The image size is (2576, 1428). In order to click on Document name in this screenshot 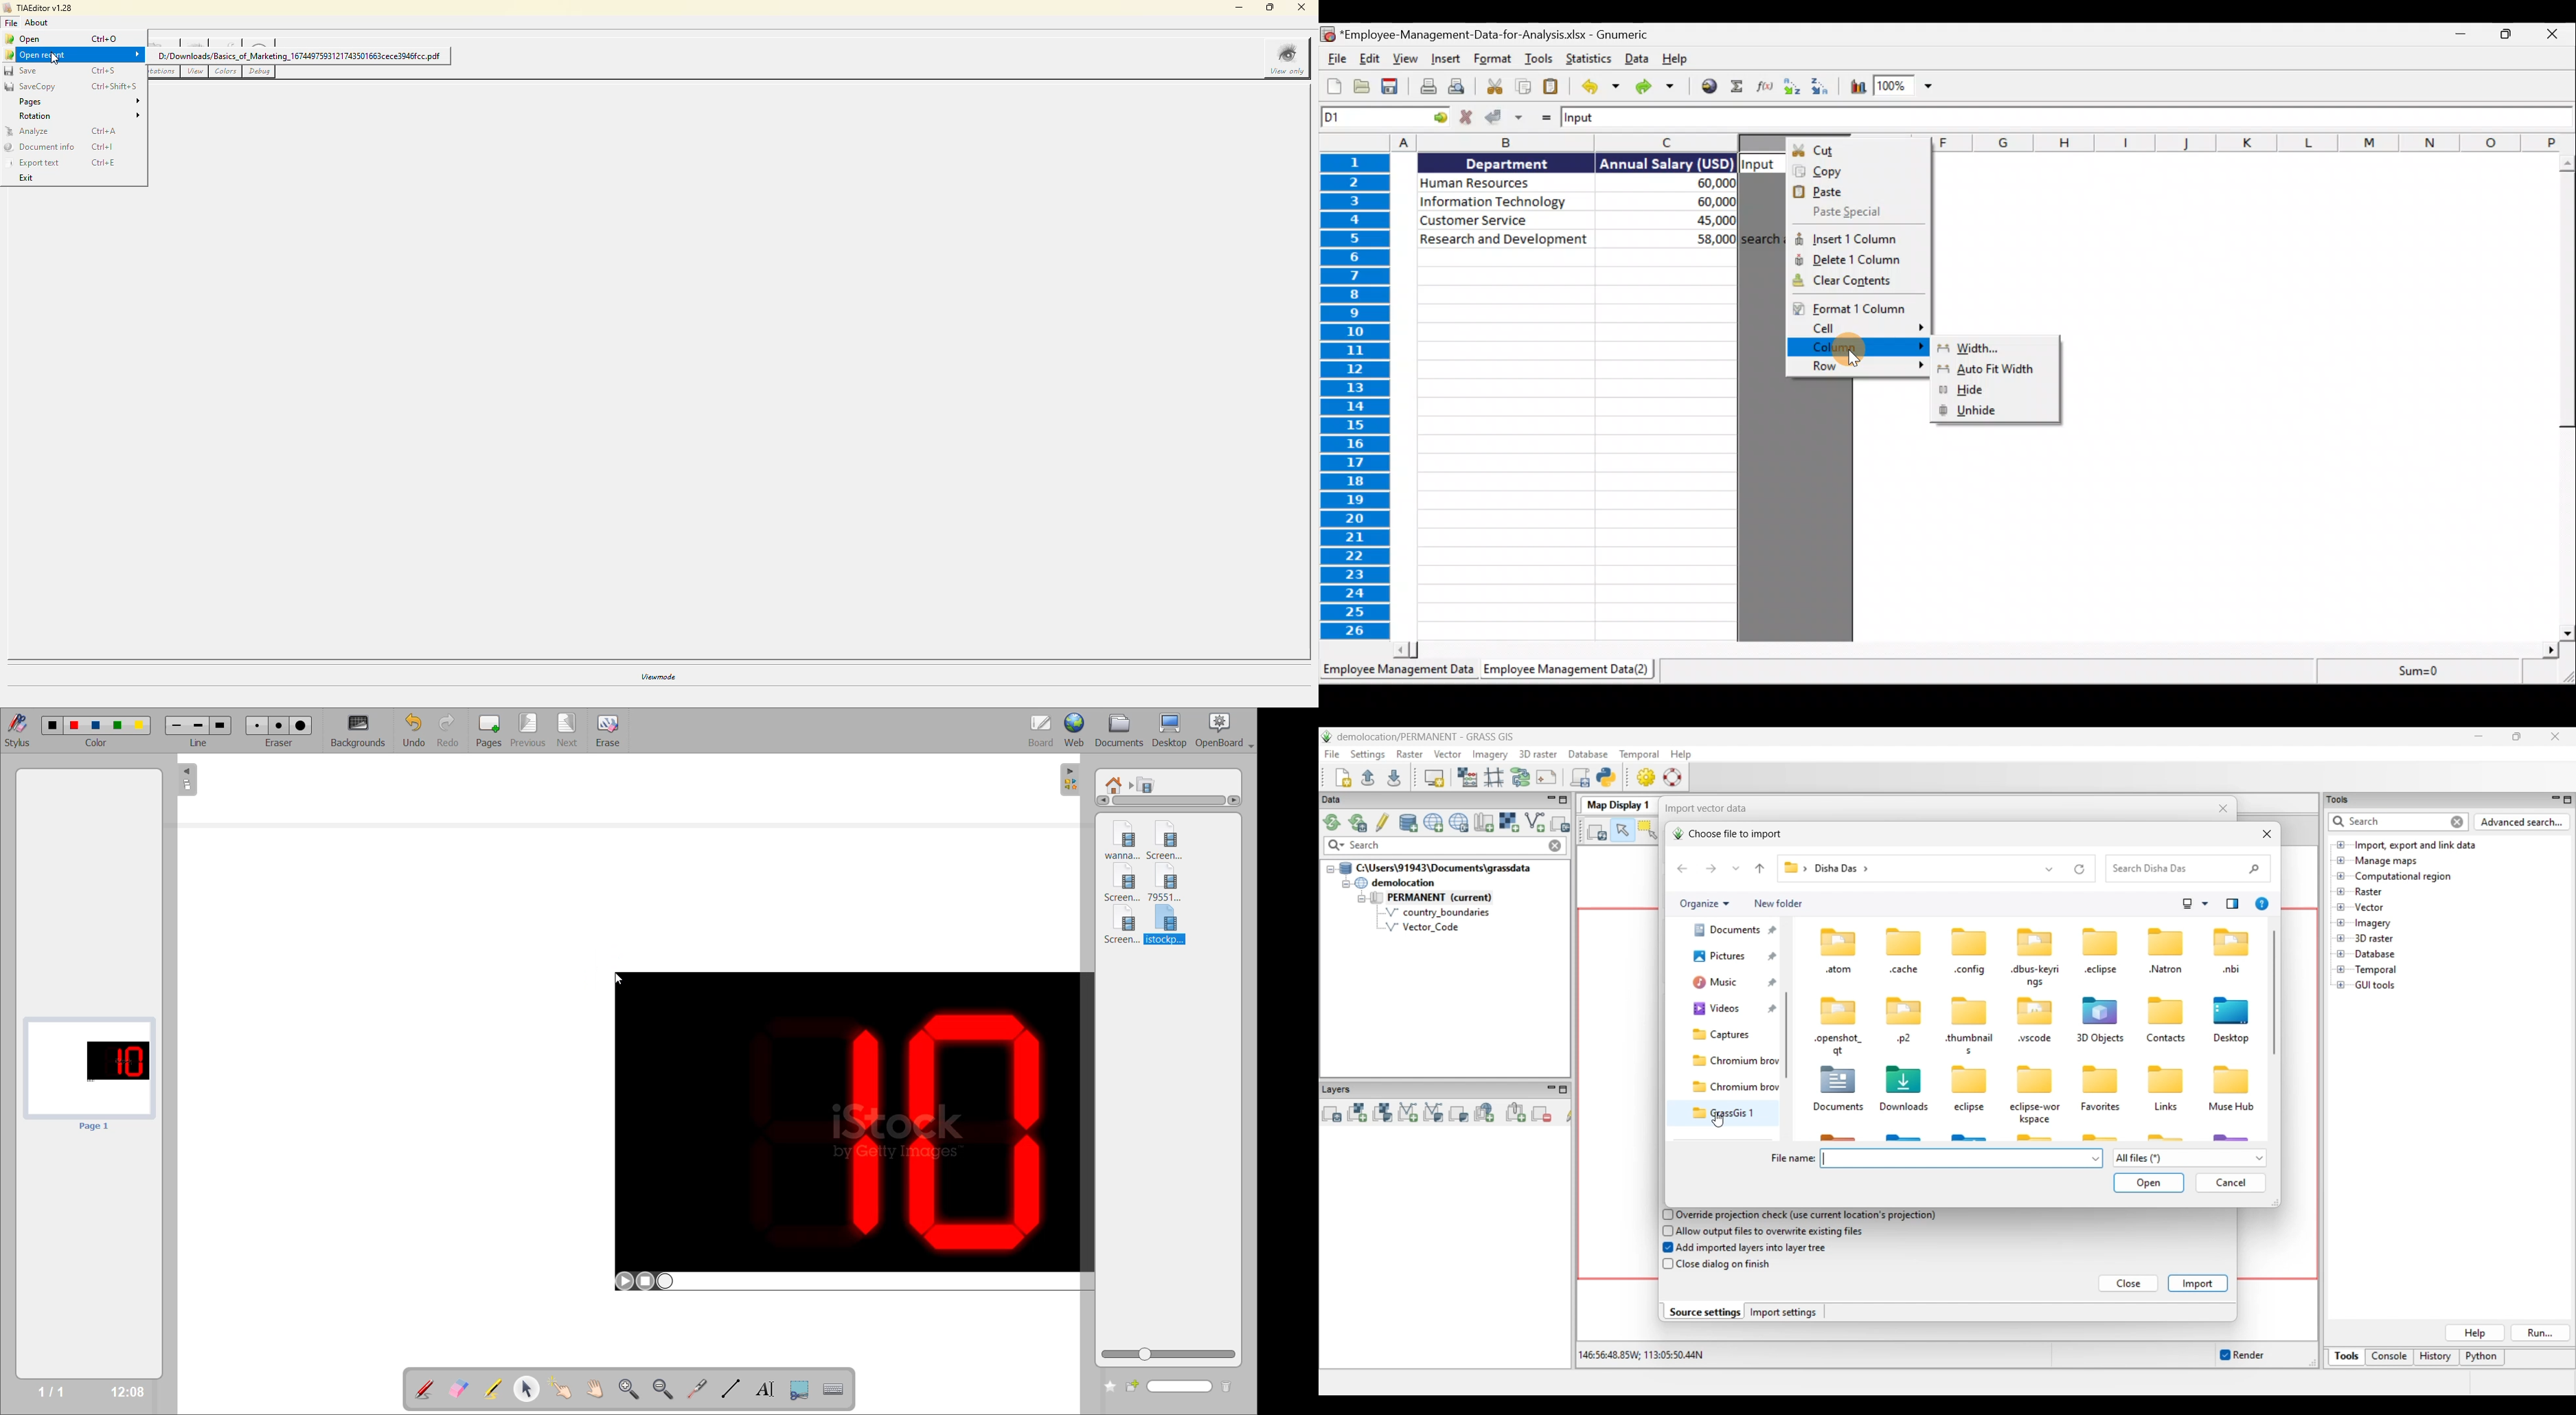, I will do `click(1489, 32)`.